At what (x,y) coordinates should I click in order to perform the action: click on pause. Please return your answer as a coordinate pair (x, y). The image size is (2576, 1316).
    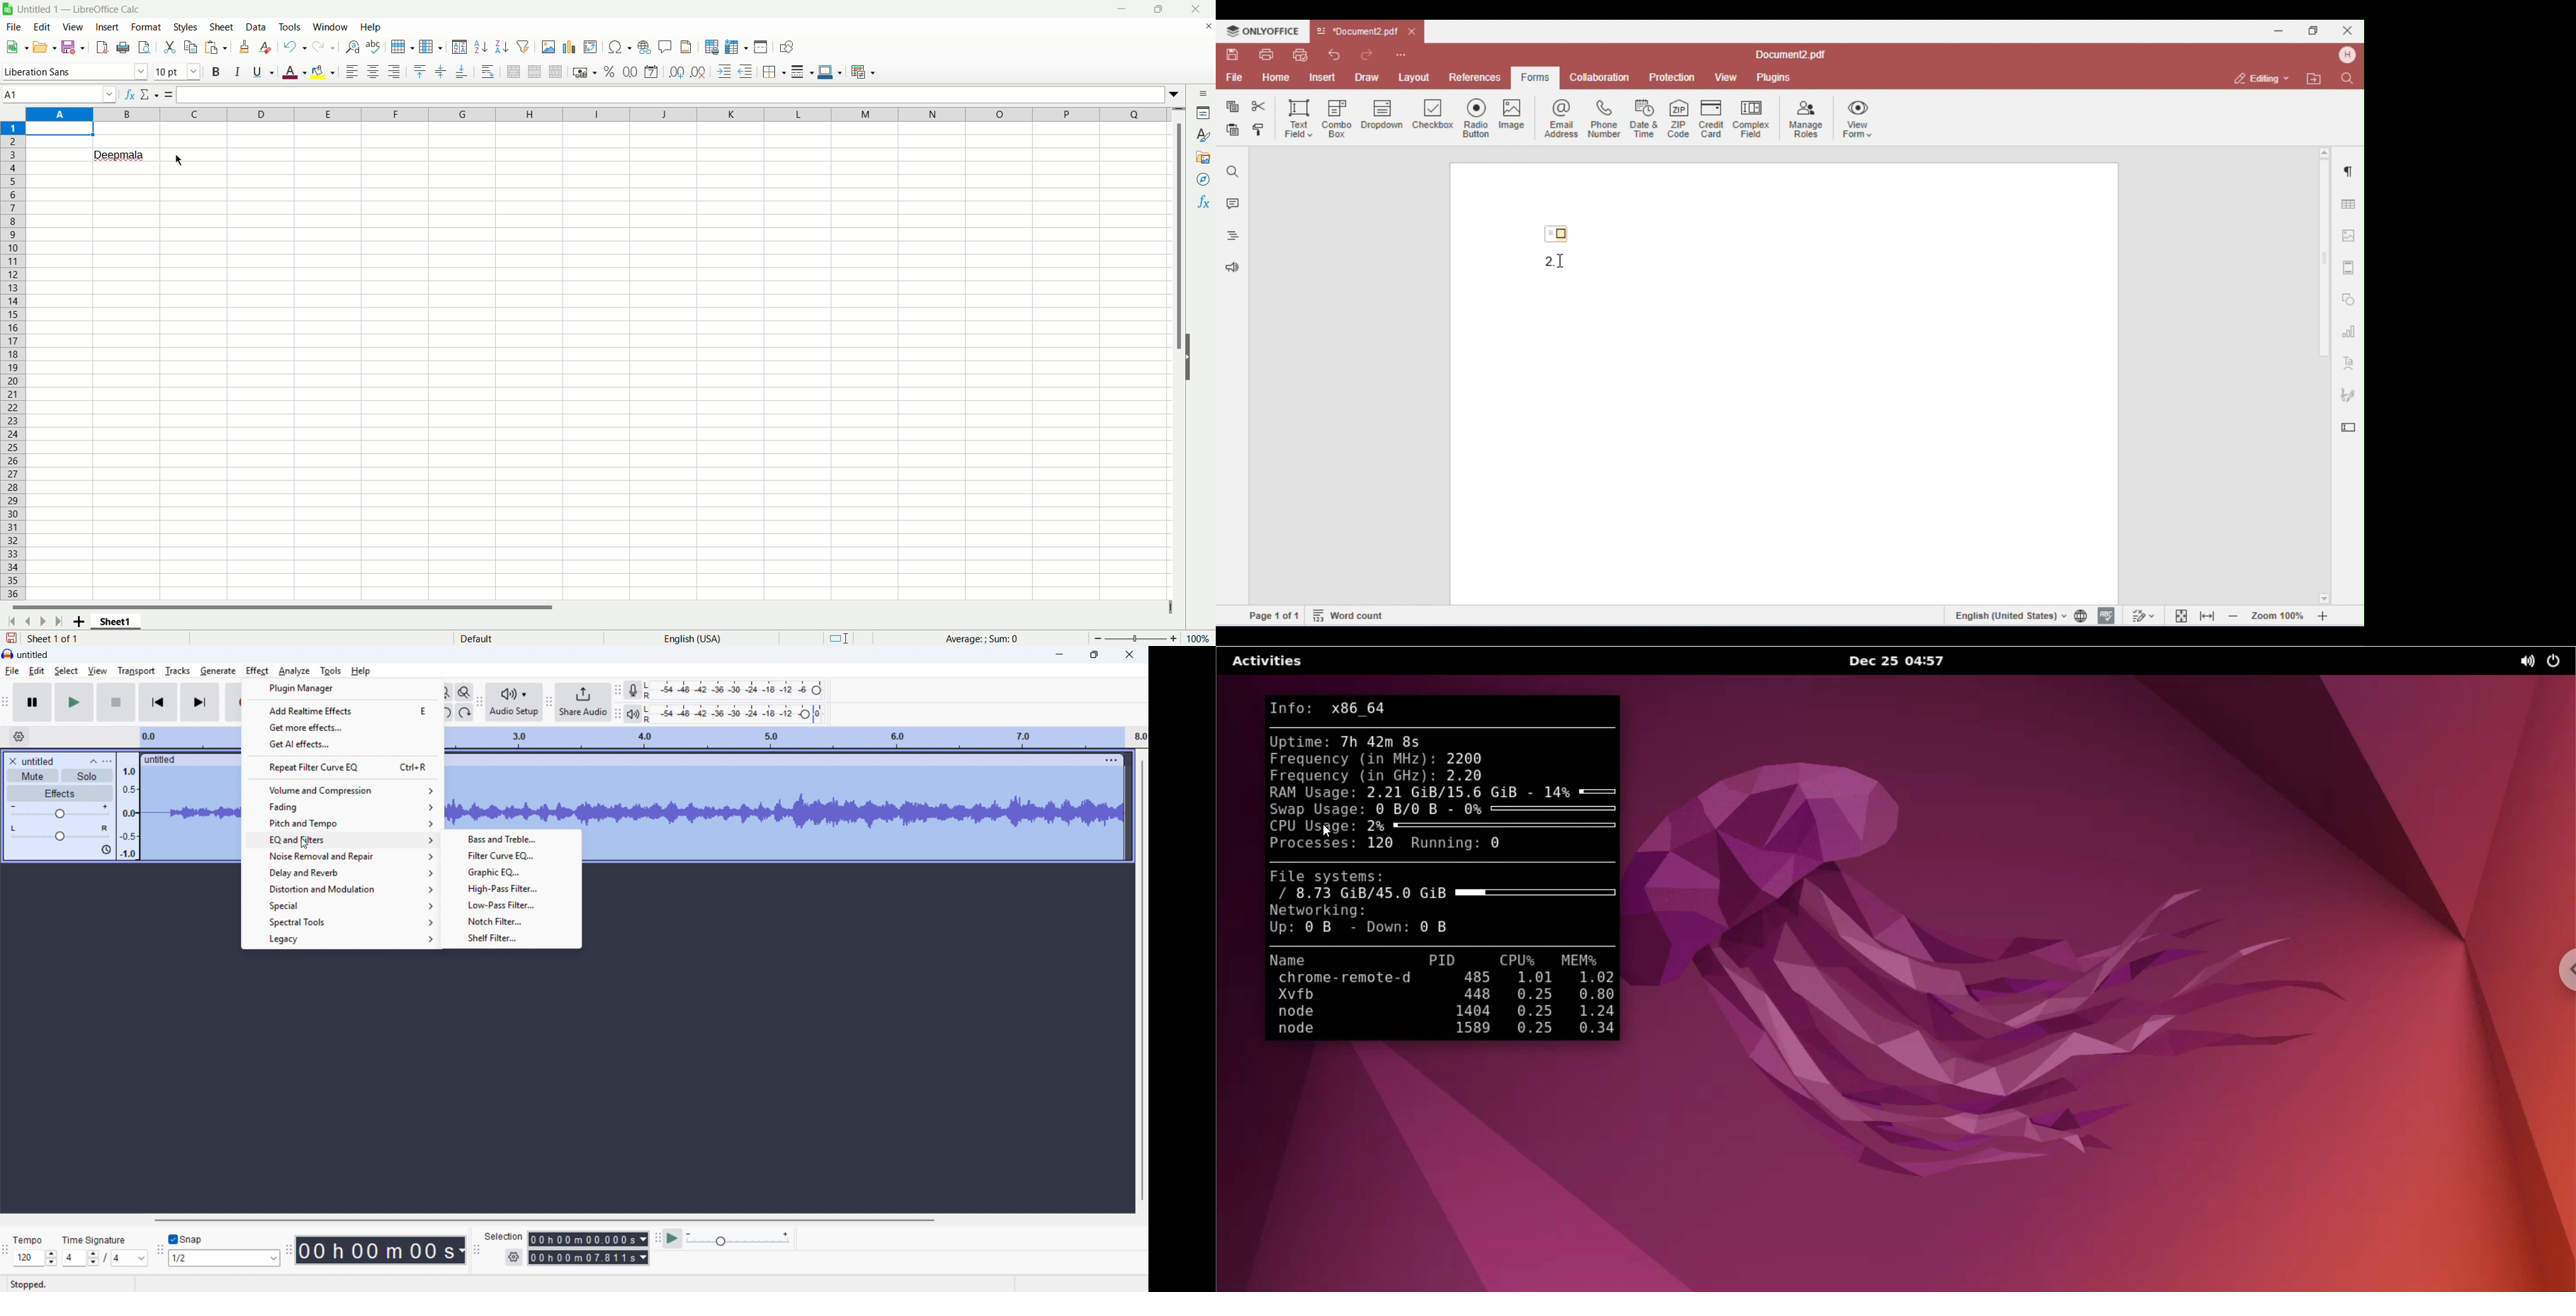
    Looking at the image, I should click on (33, 702).